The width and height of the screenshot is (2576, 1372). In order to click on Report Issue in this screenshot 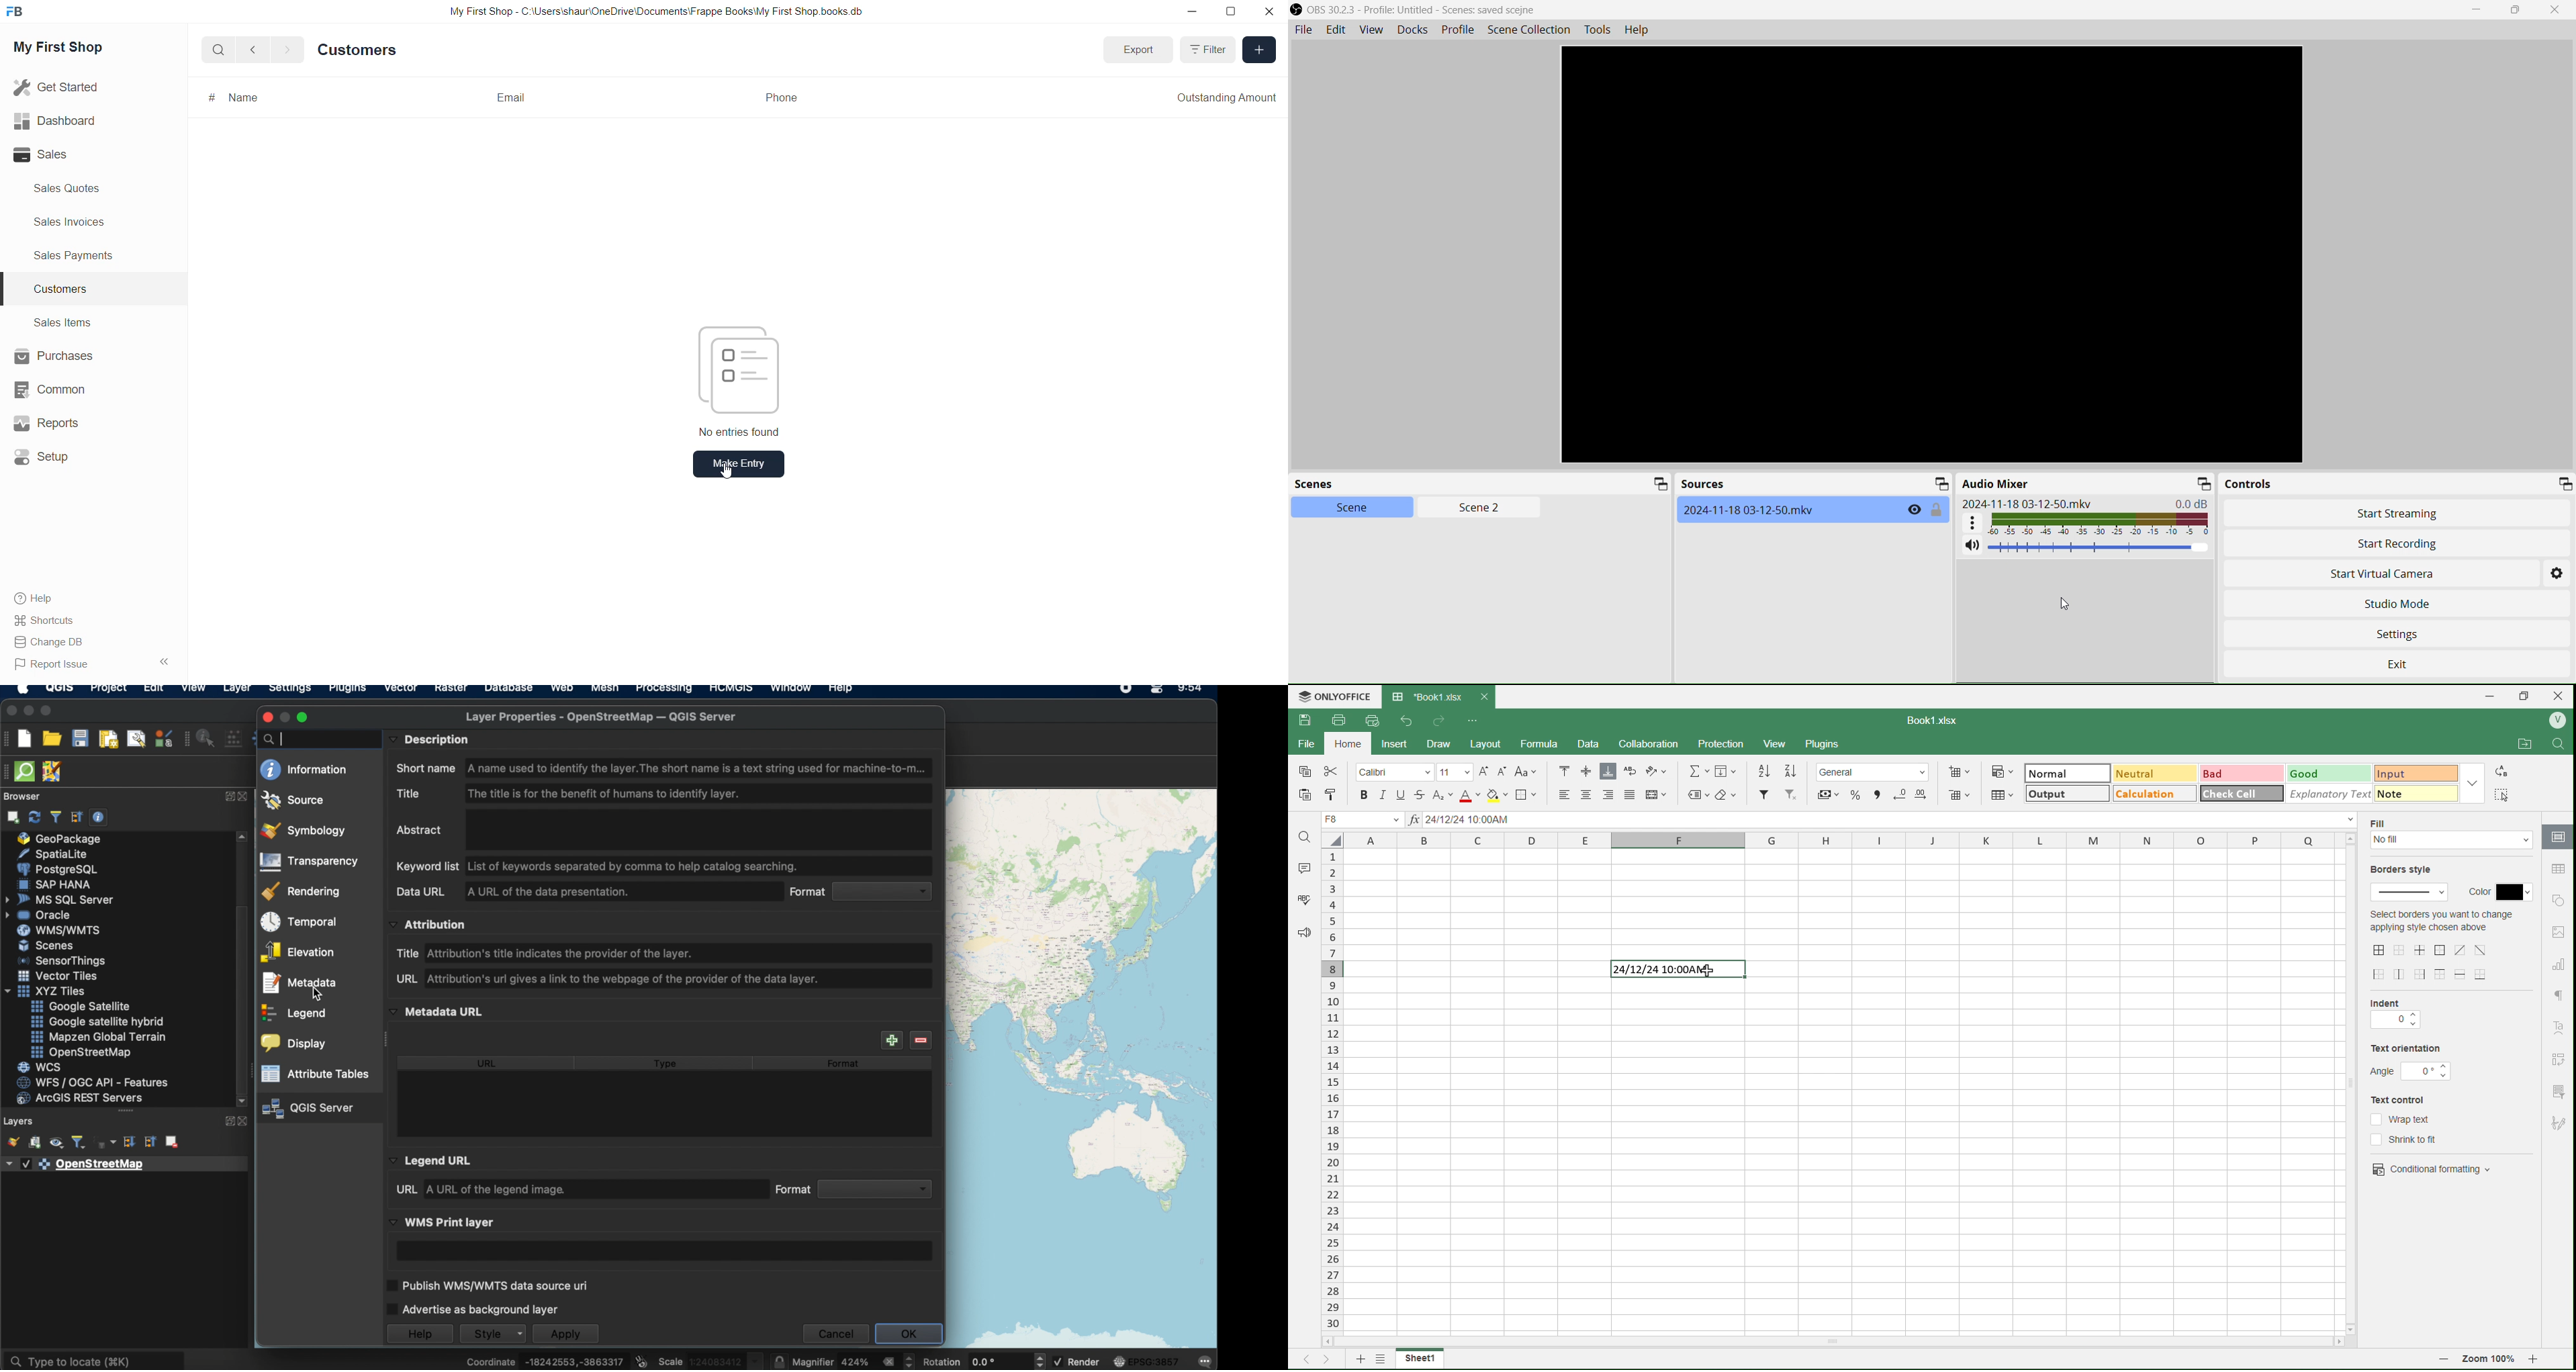, I will do `click(52, 664)`.